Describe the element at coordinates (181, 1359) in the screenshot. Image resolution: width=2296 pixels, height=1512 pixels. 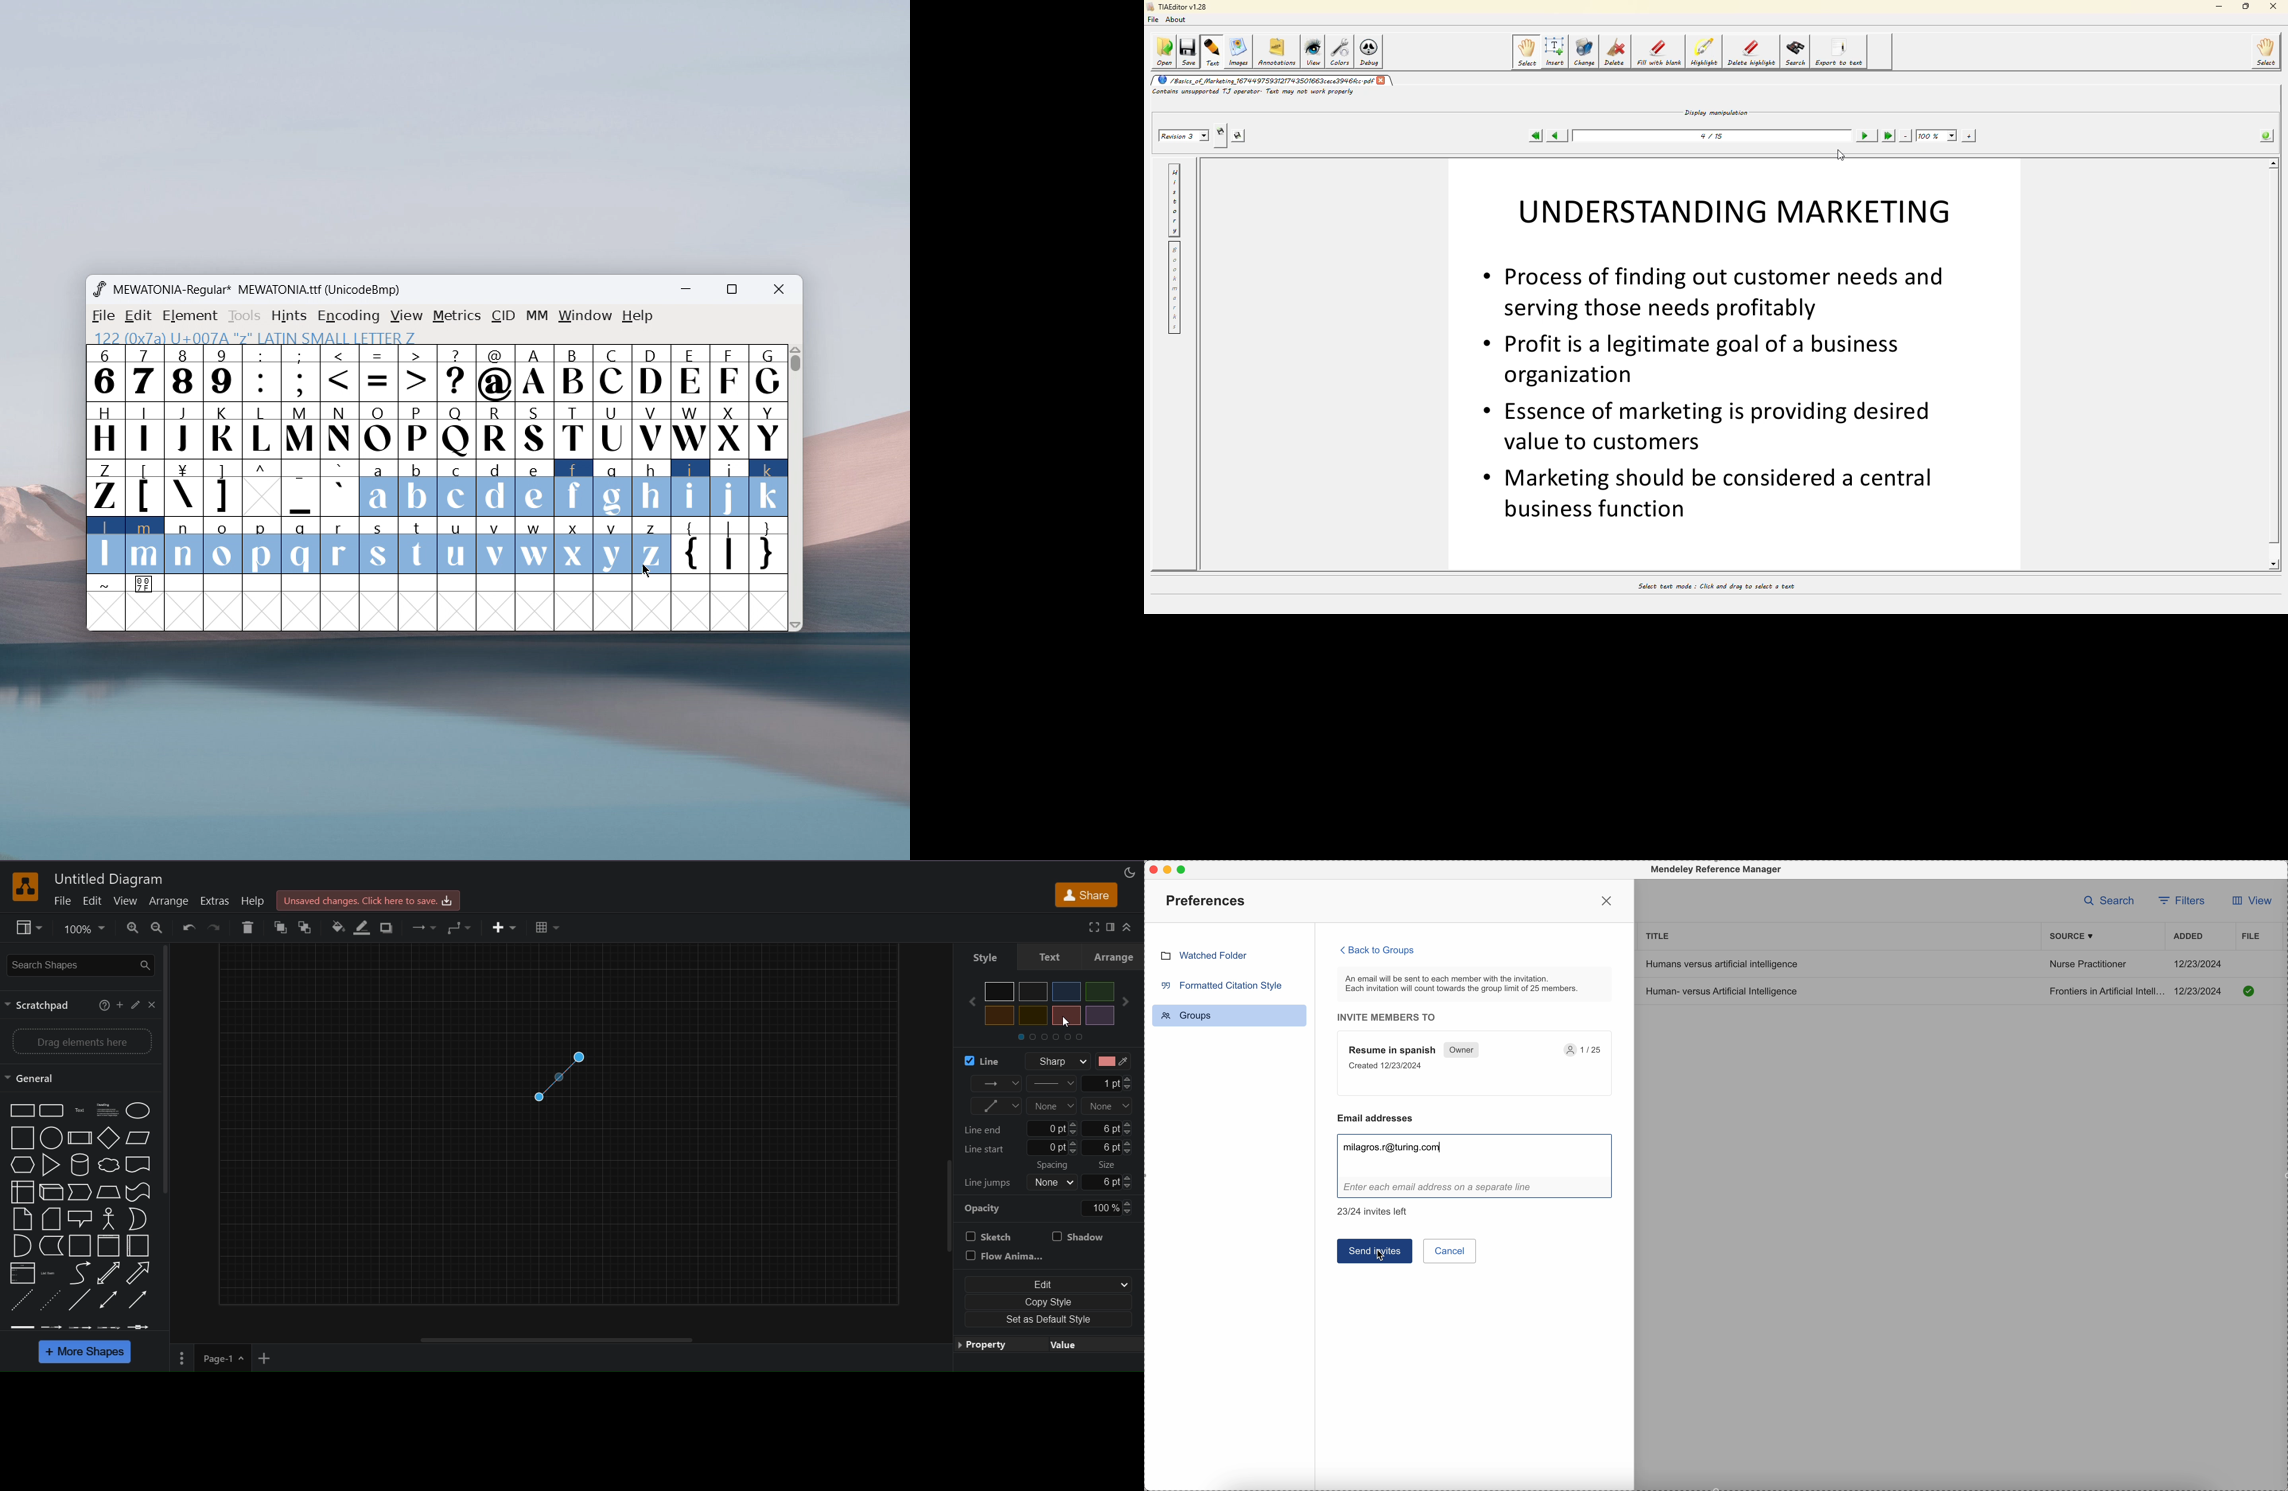
I see `page` at that location.